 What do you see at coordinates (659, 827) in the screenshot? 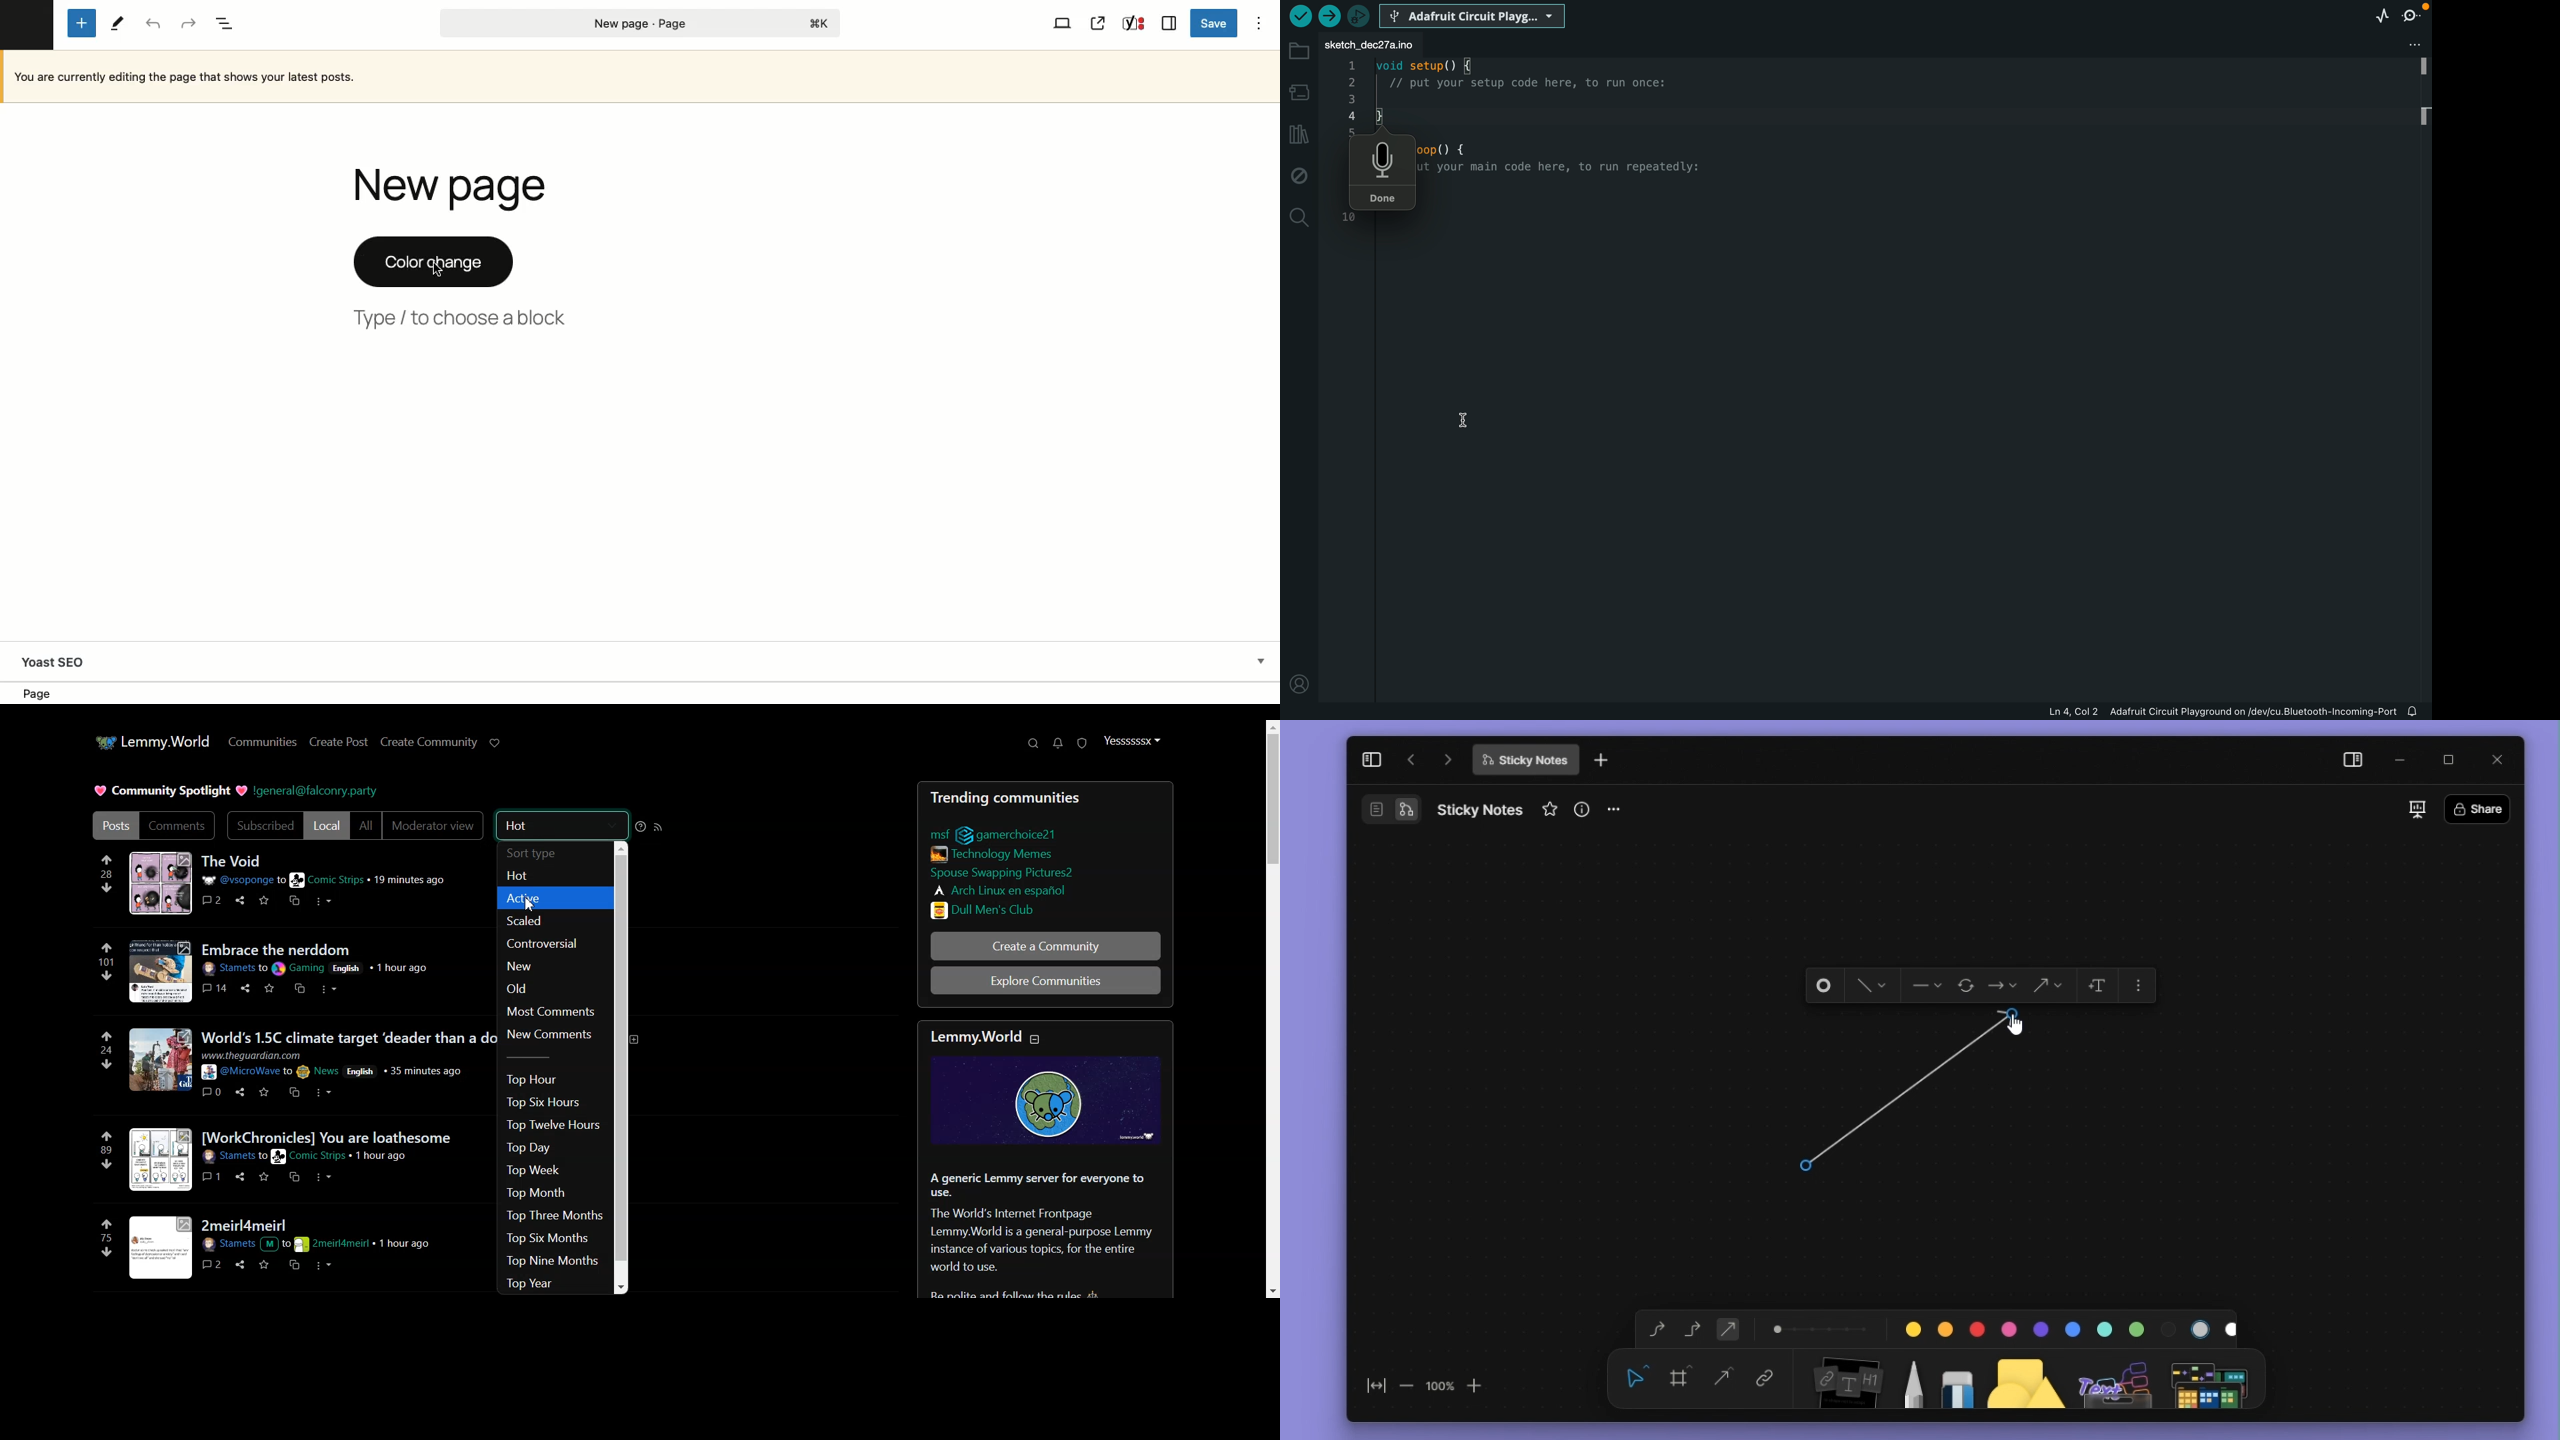
I see `RSS` at bounding box center [659, 827].